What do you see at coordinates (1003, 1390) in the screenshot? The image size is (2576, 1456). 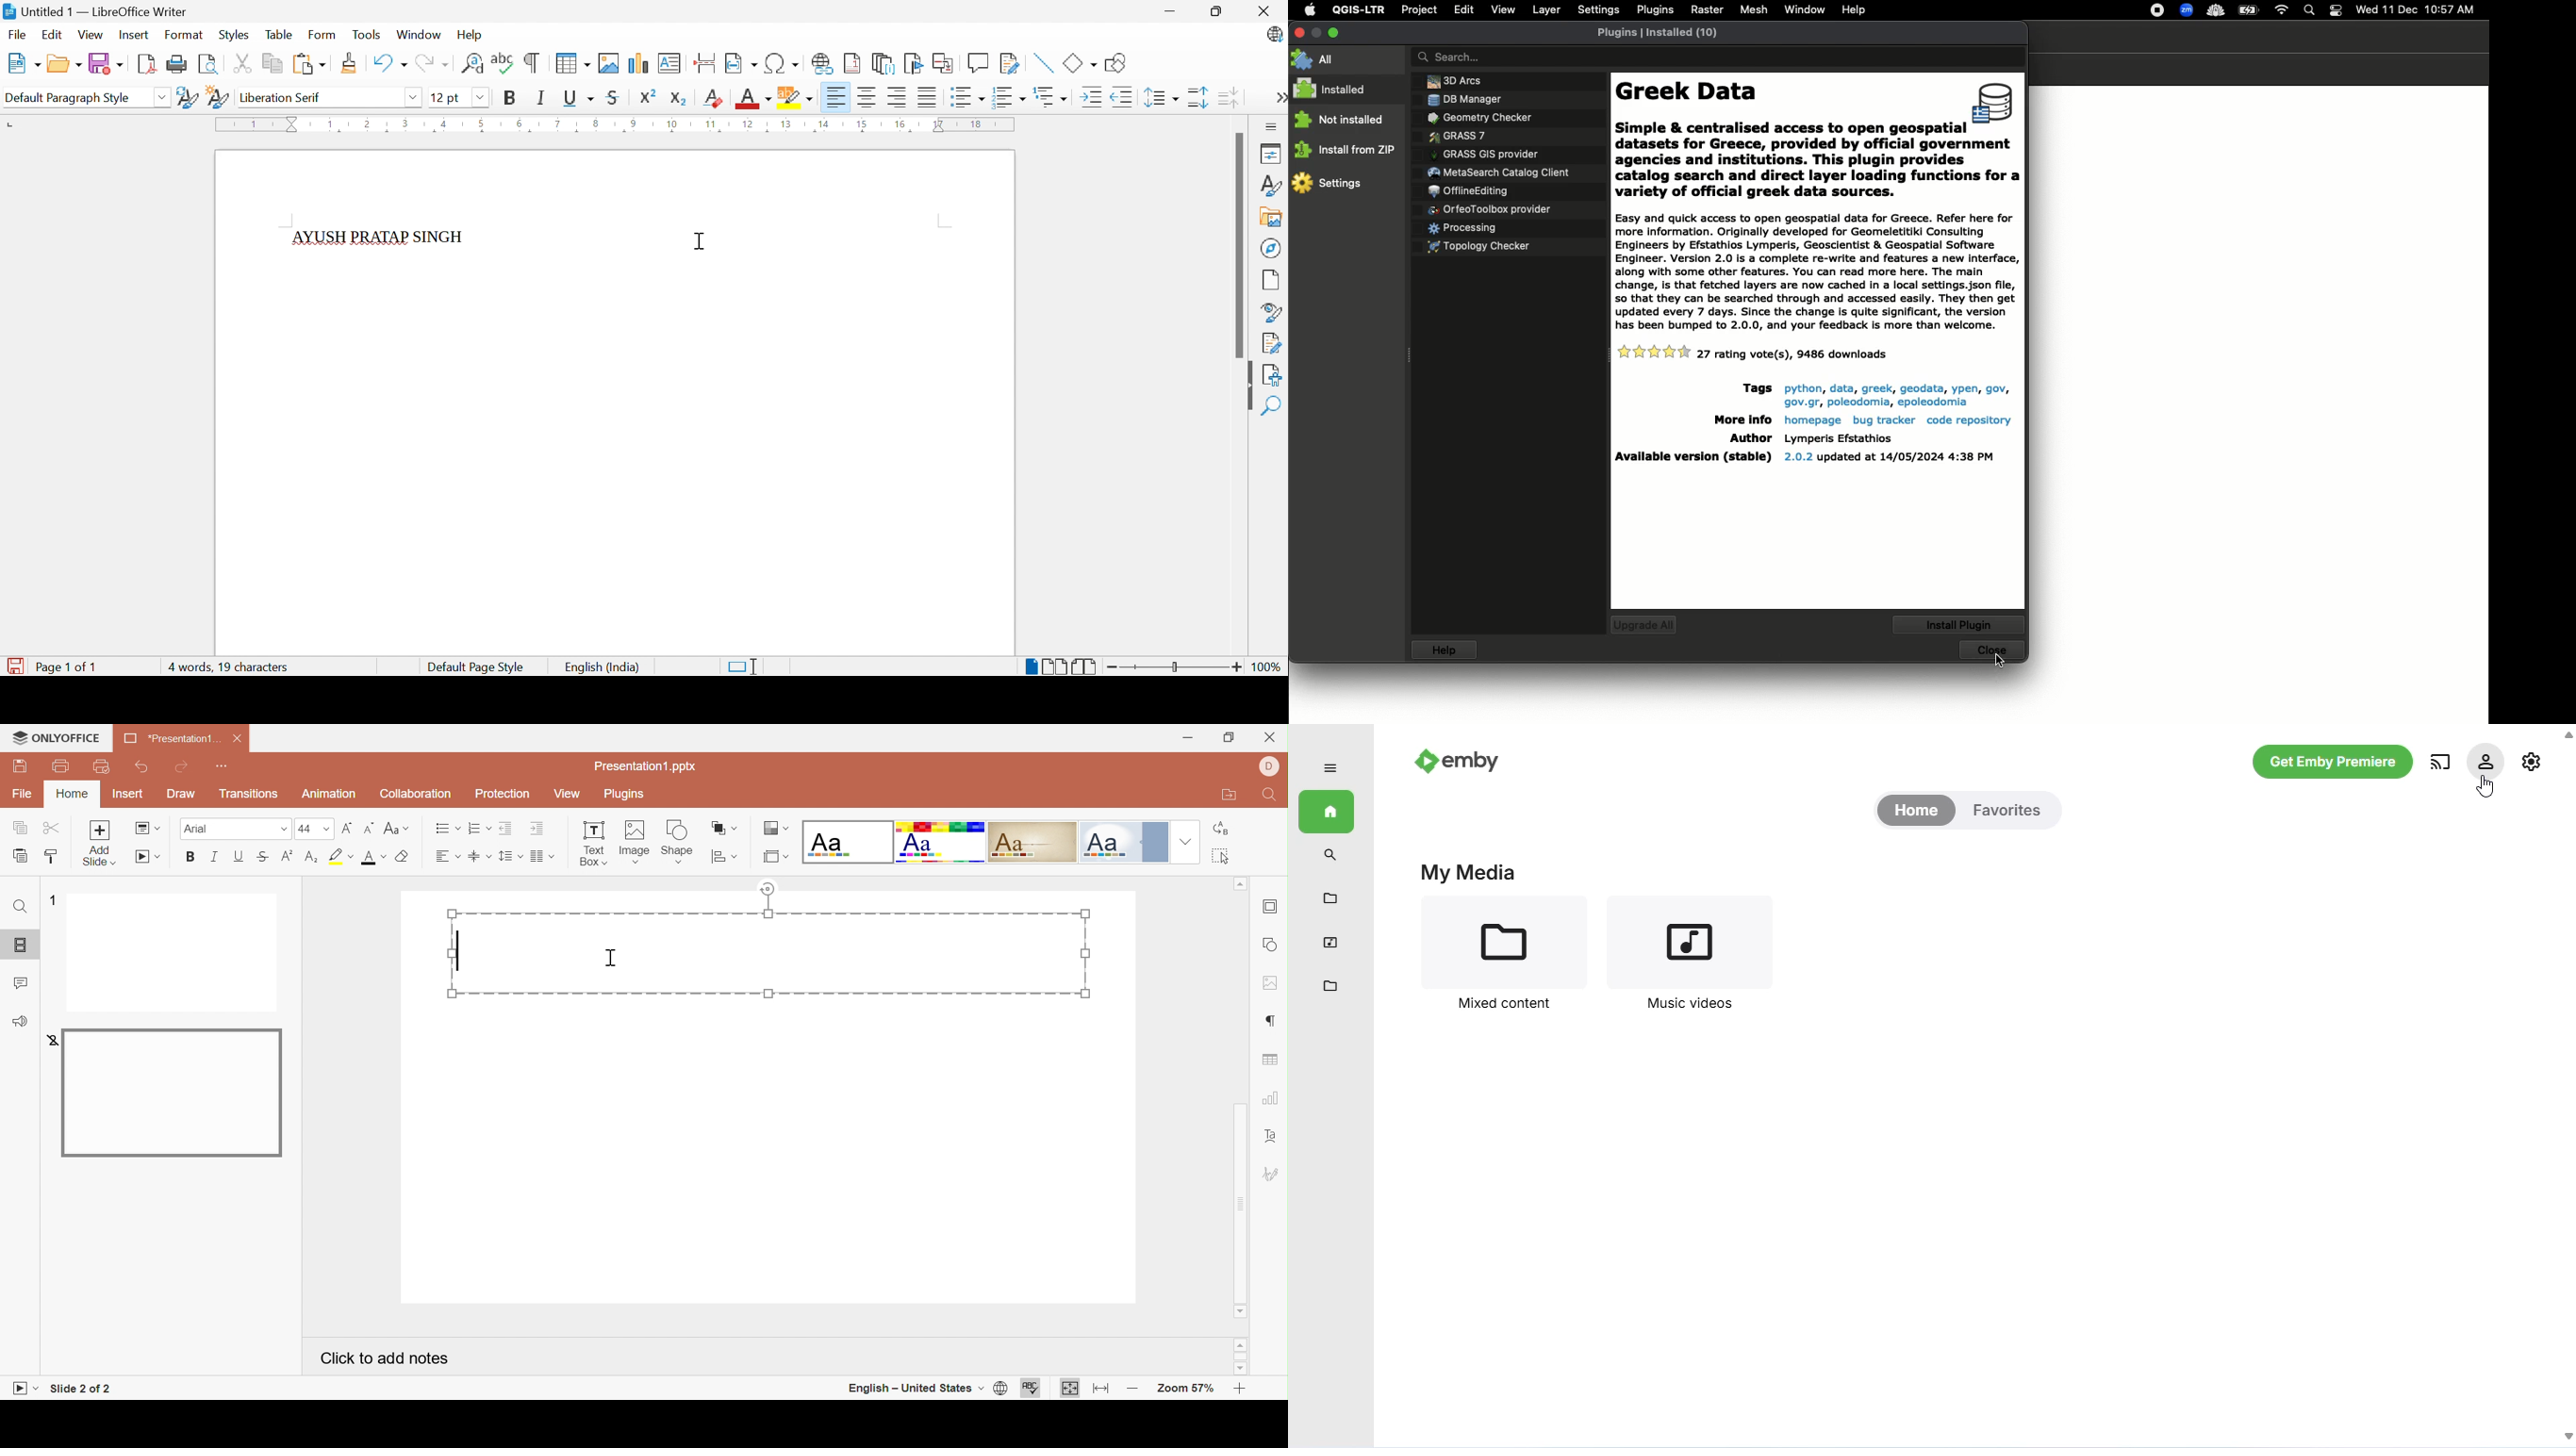 I see `Set document language` at bounding box center [1003, 1390].